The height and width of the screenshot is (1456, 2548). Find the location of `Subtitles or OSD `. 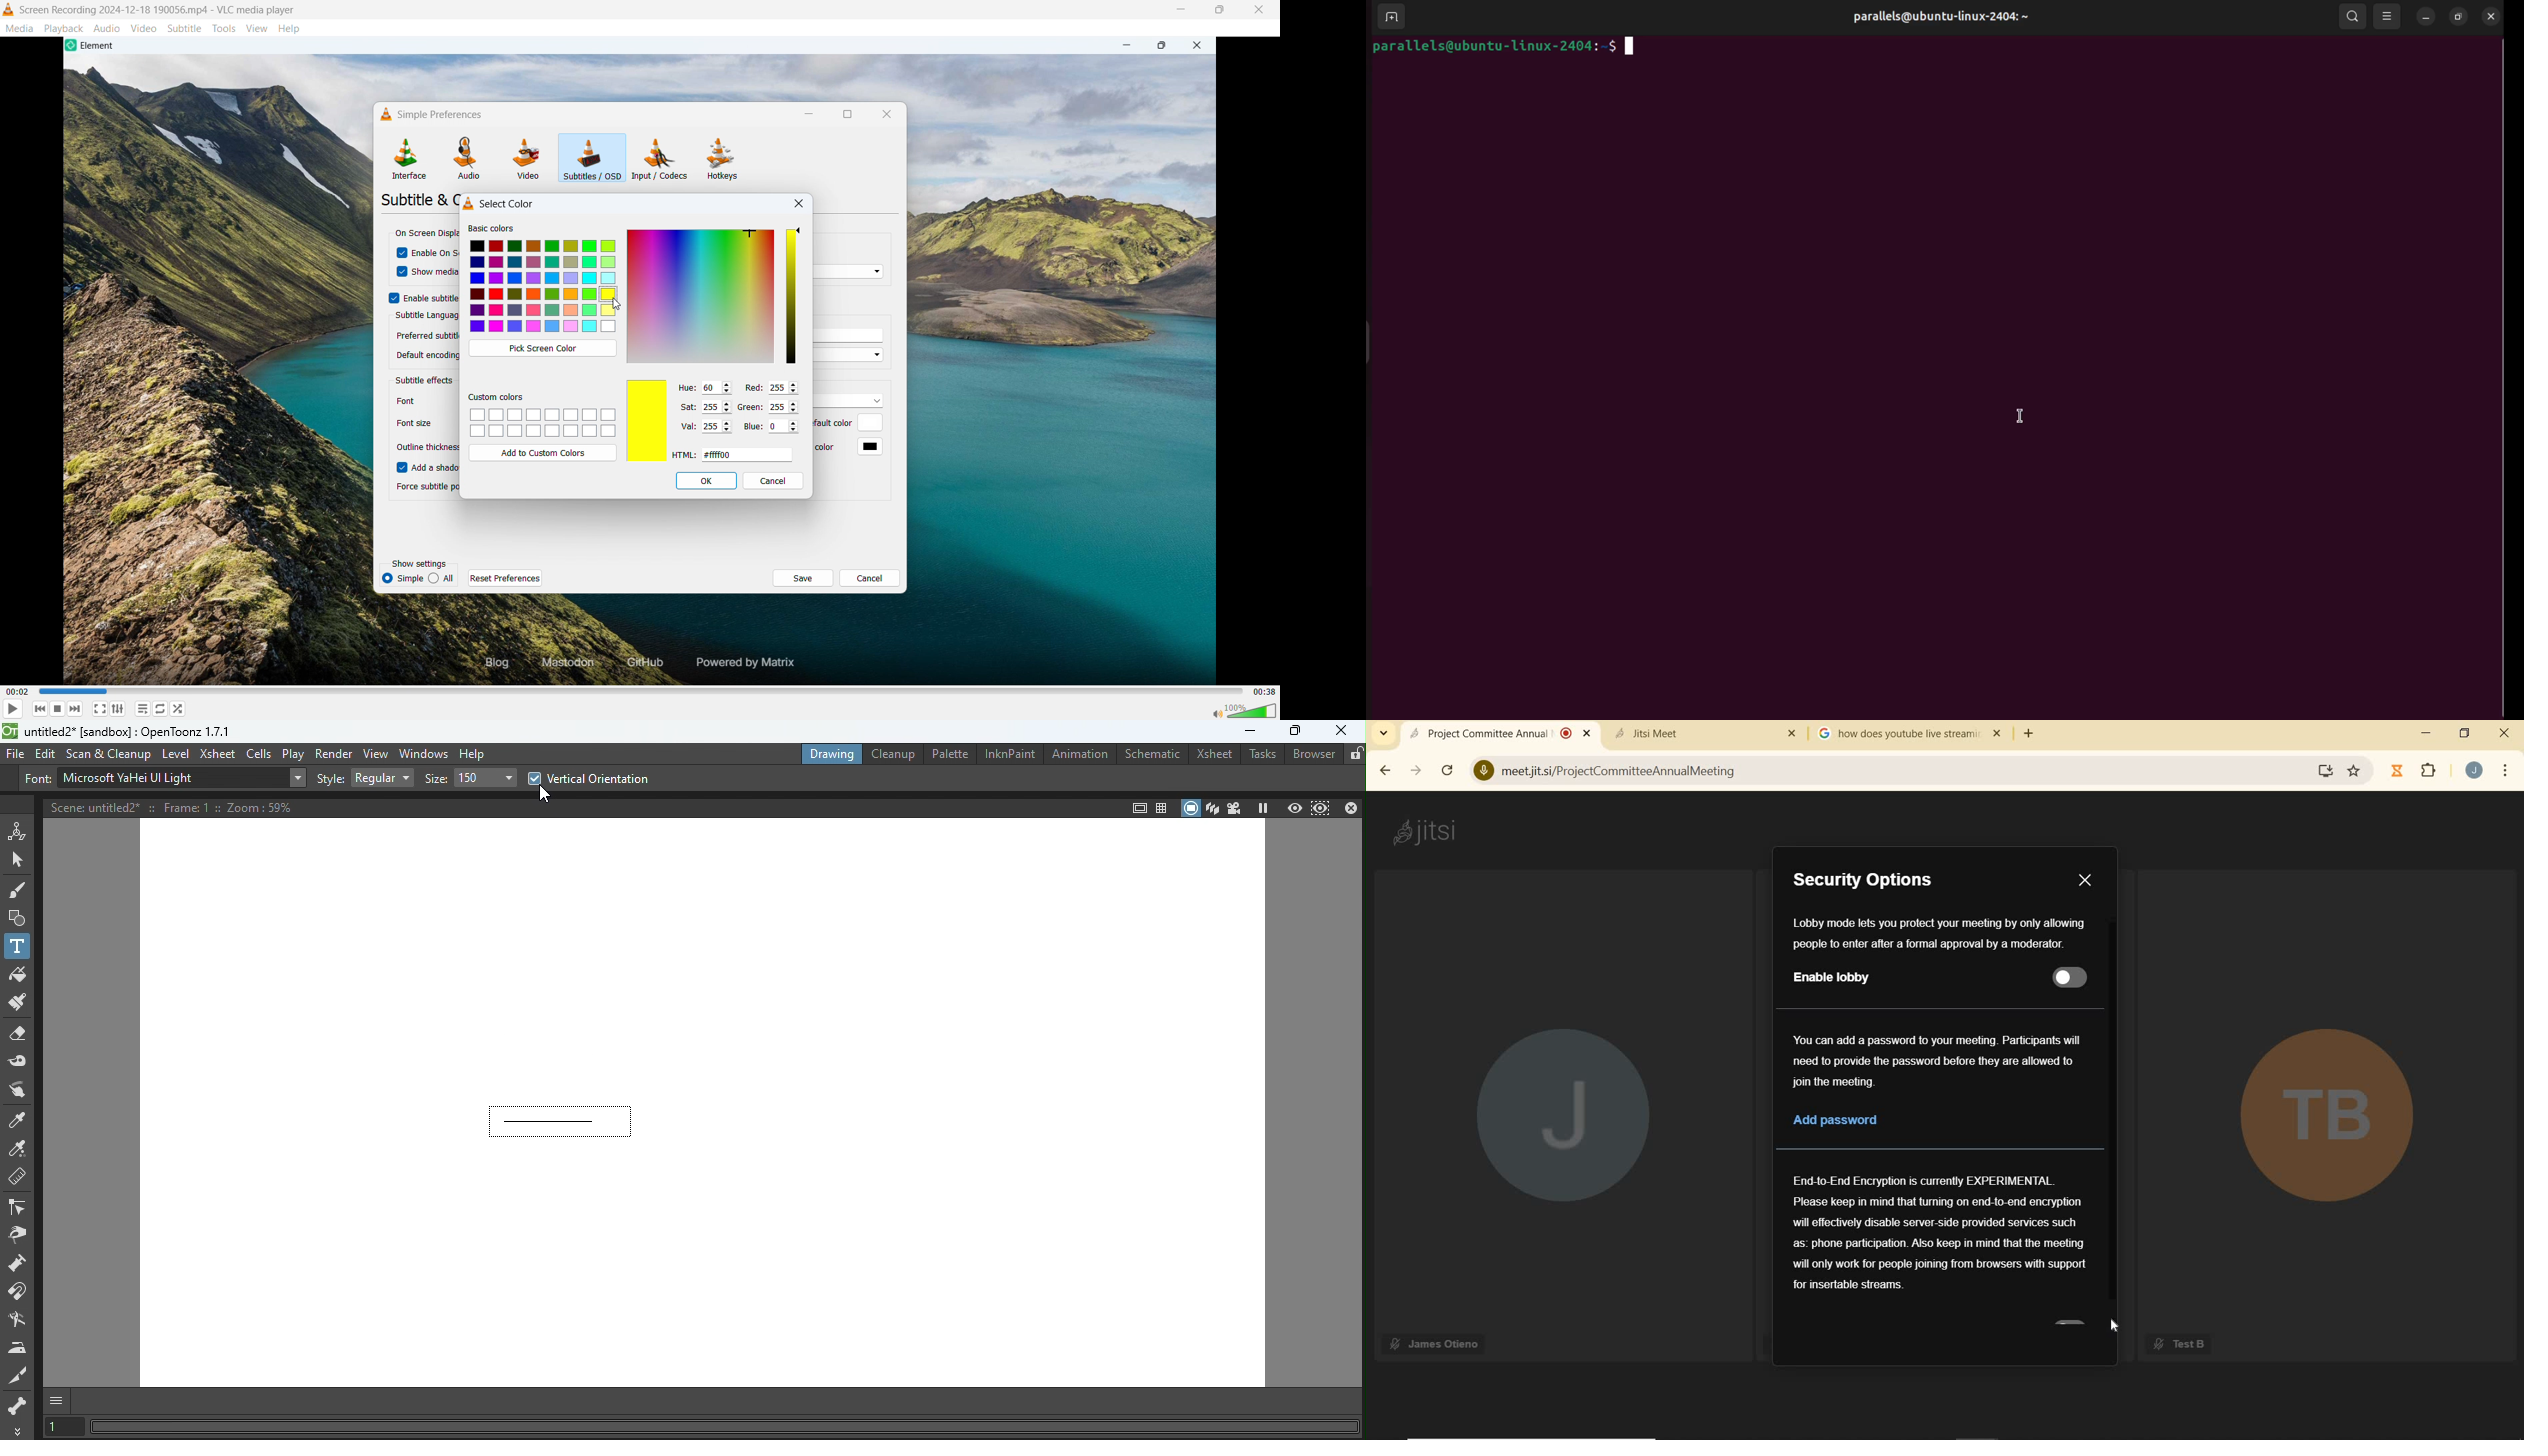

Subtitles or OSD  is located at coordinates (592, 158).